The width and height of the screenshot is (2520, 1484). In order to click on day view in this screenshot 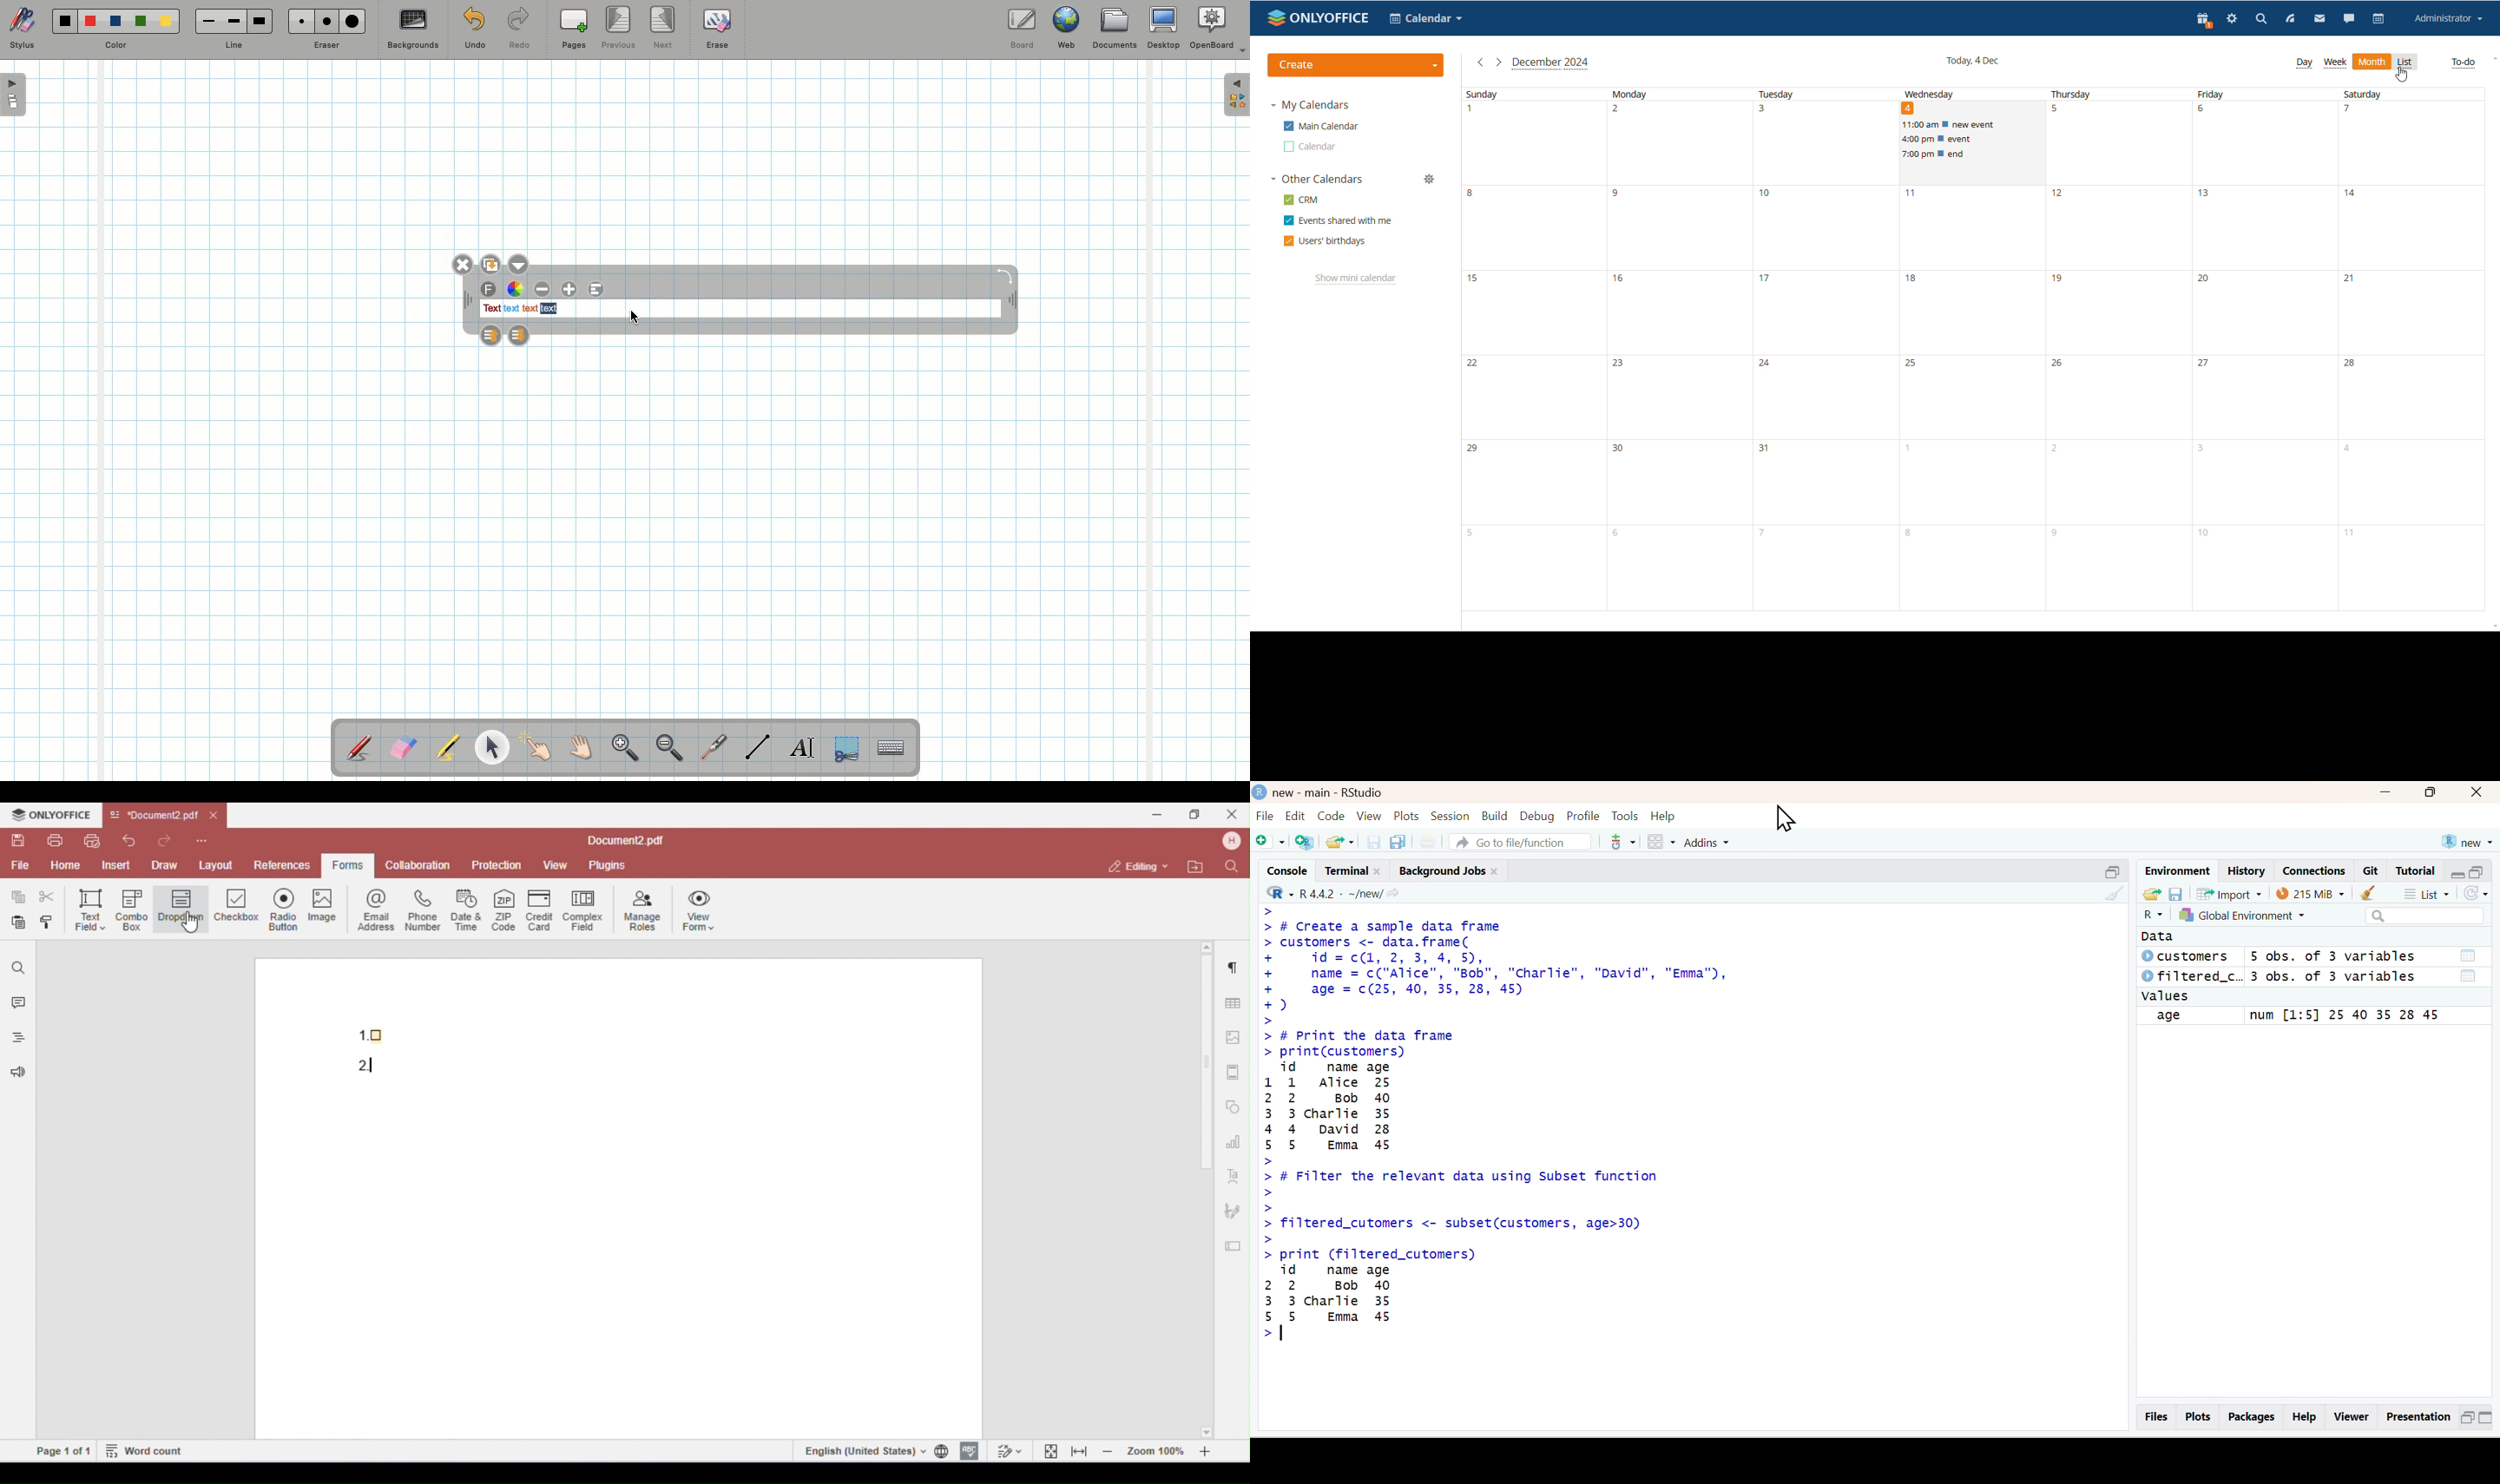, I will do `click(2303, 62)`.